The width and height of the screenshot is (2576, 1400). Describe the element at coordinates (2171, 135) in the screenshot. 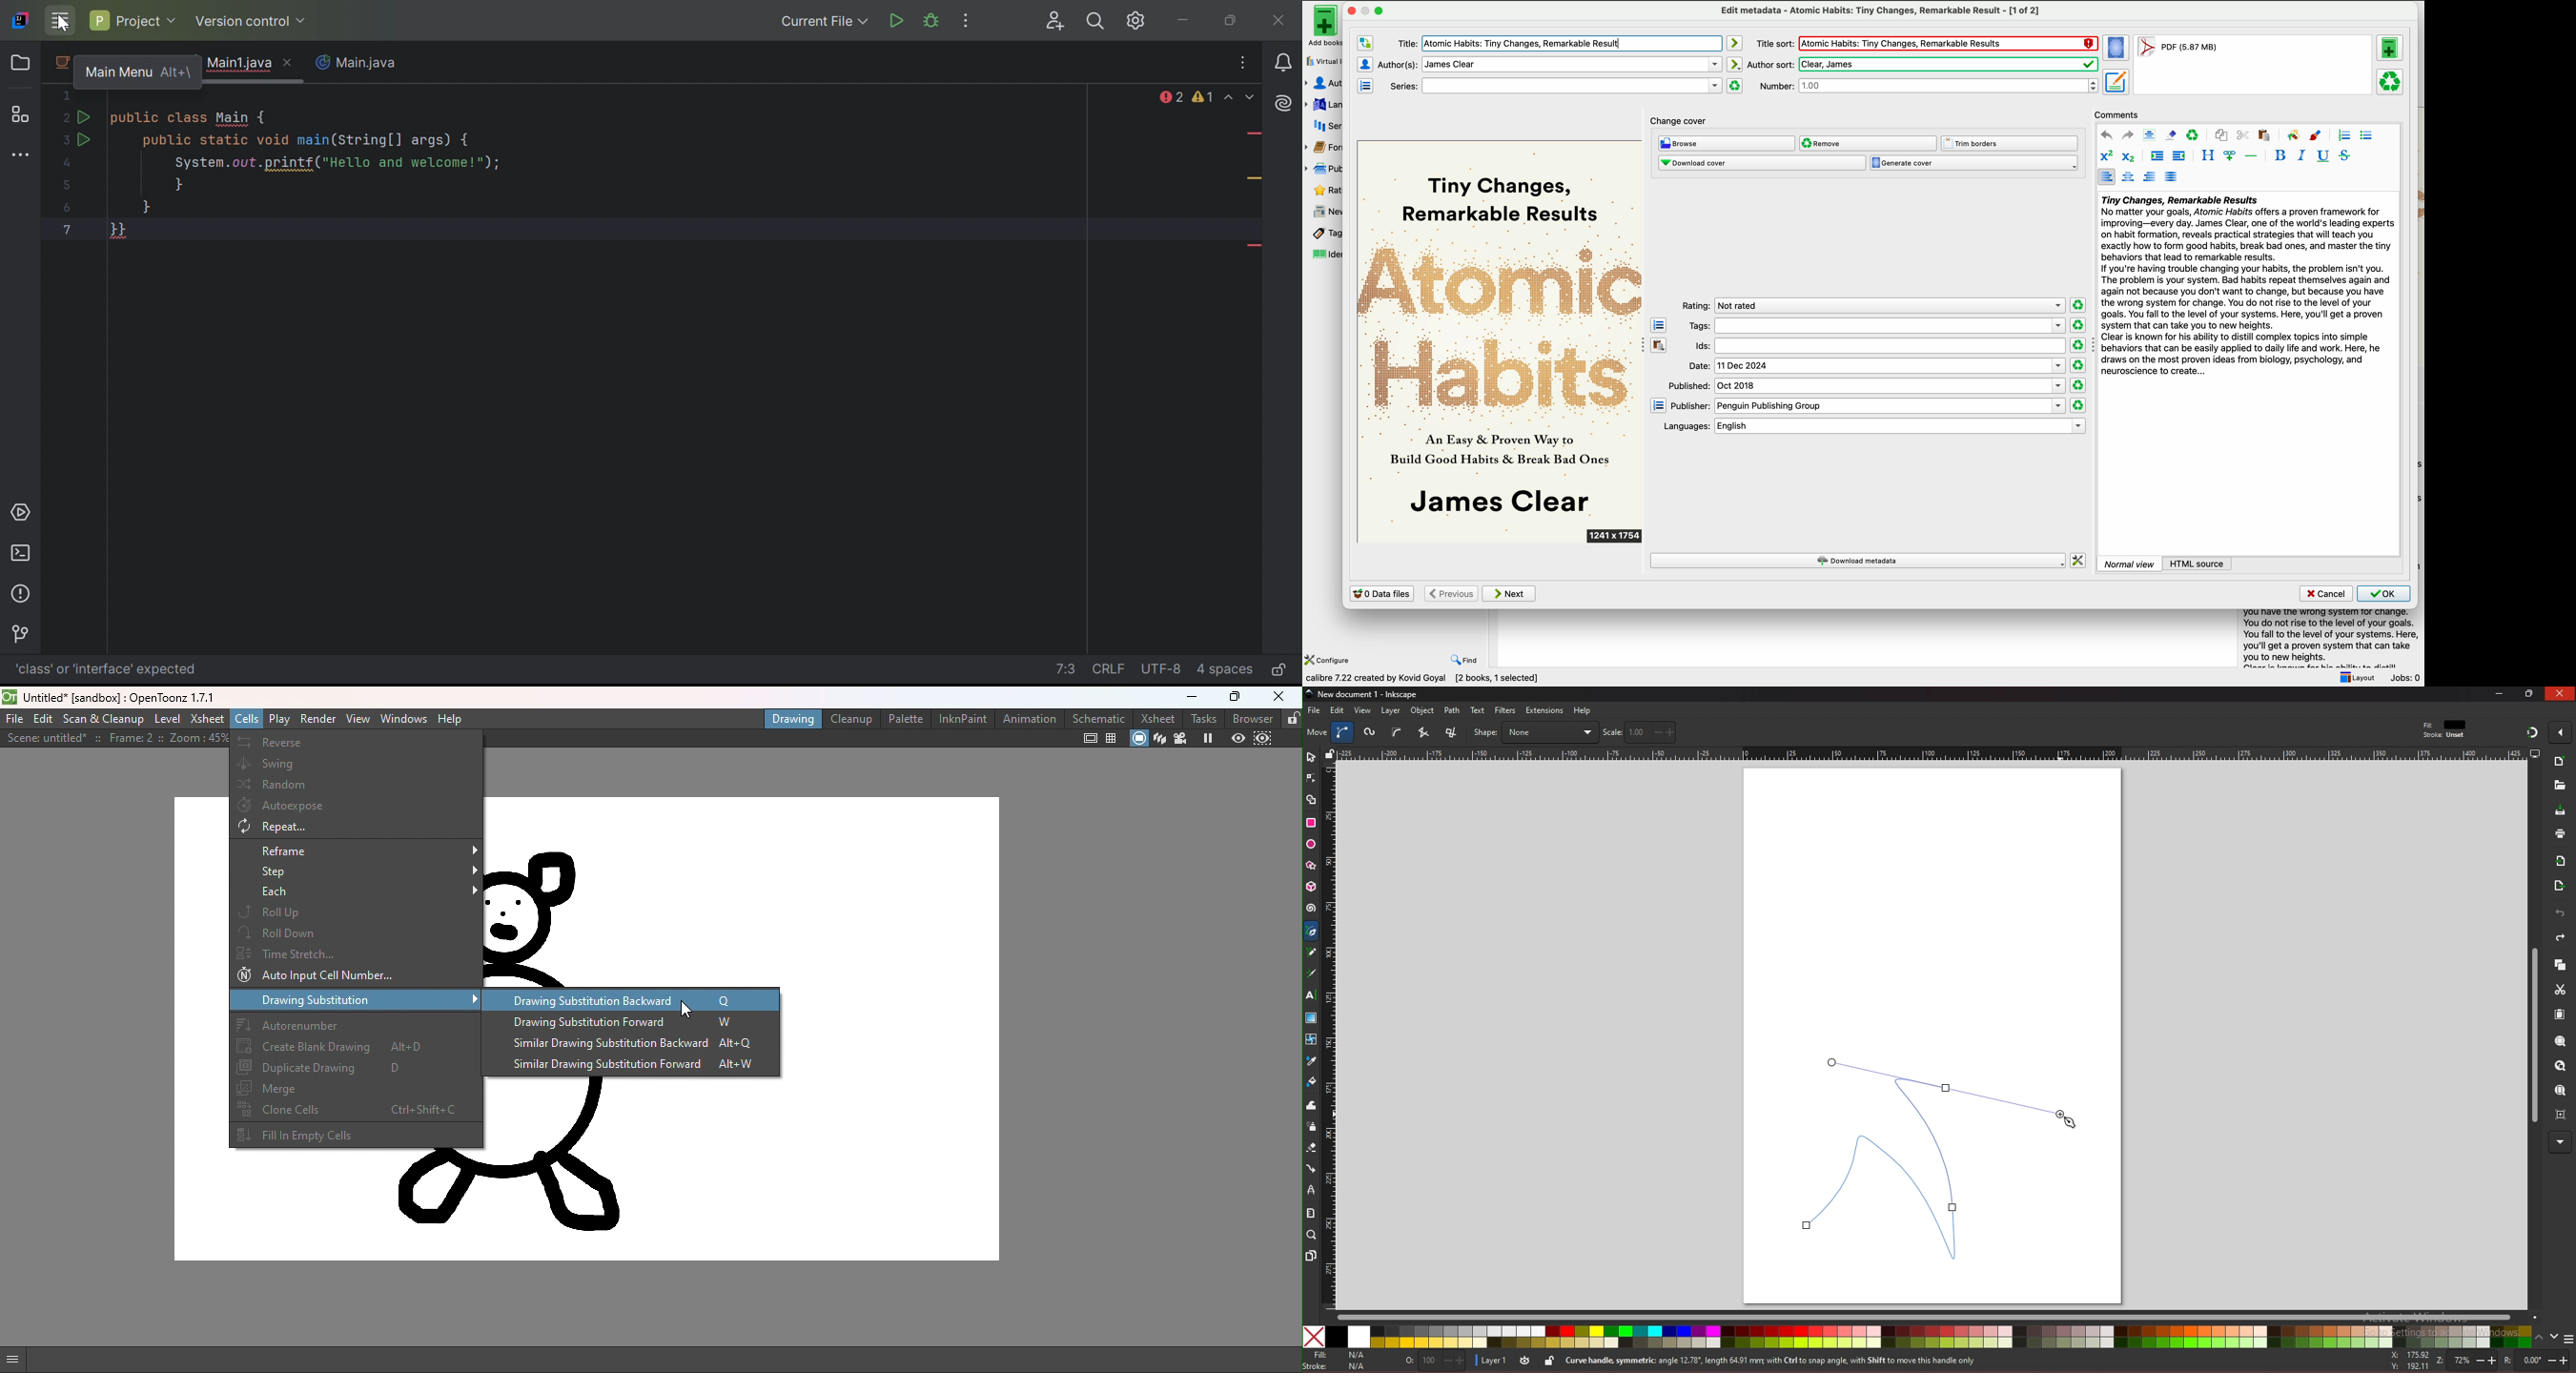

I see `remove formatting` at that location.